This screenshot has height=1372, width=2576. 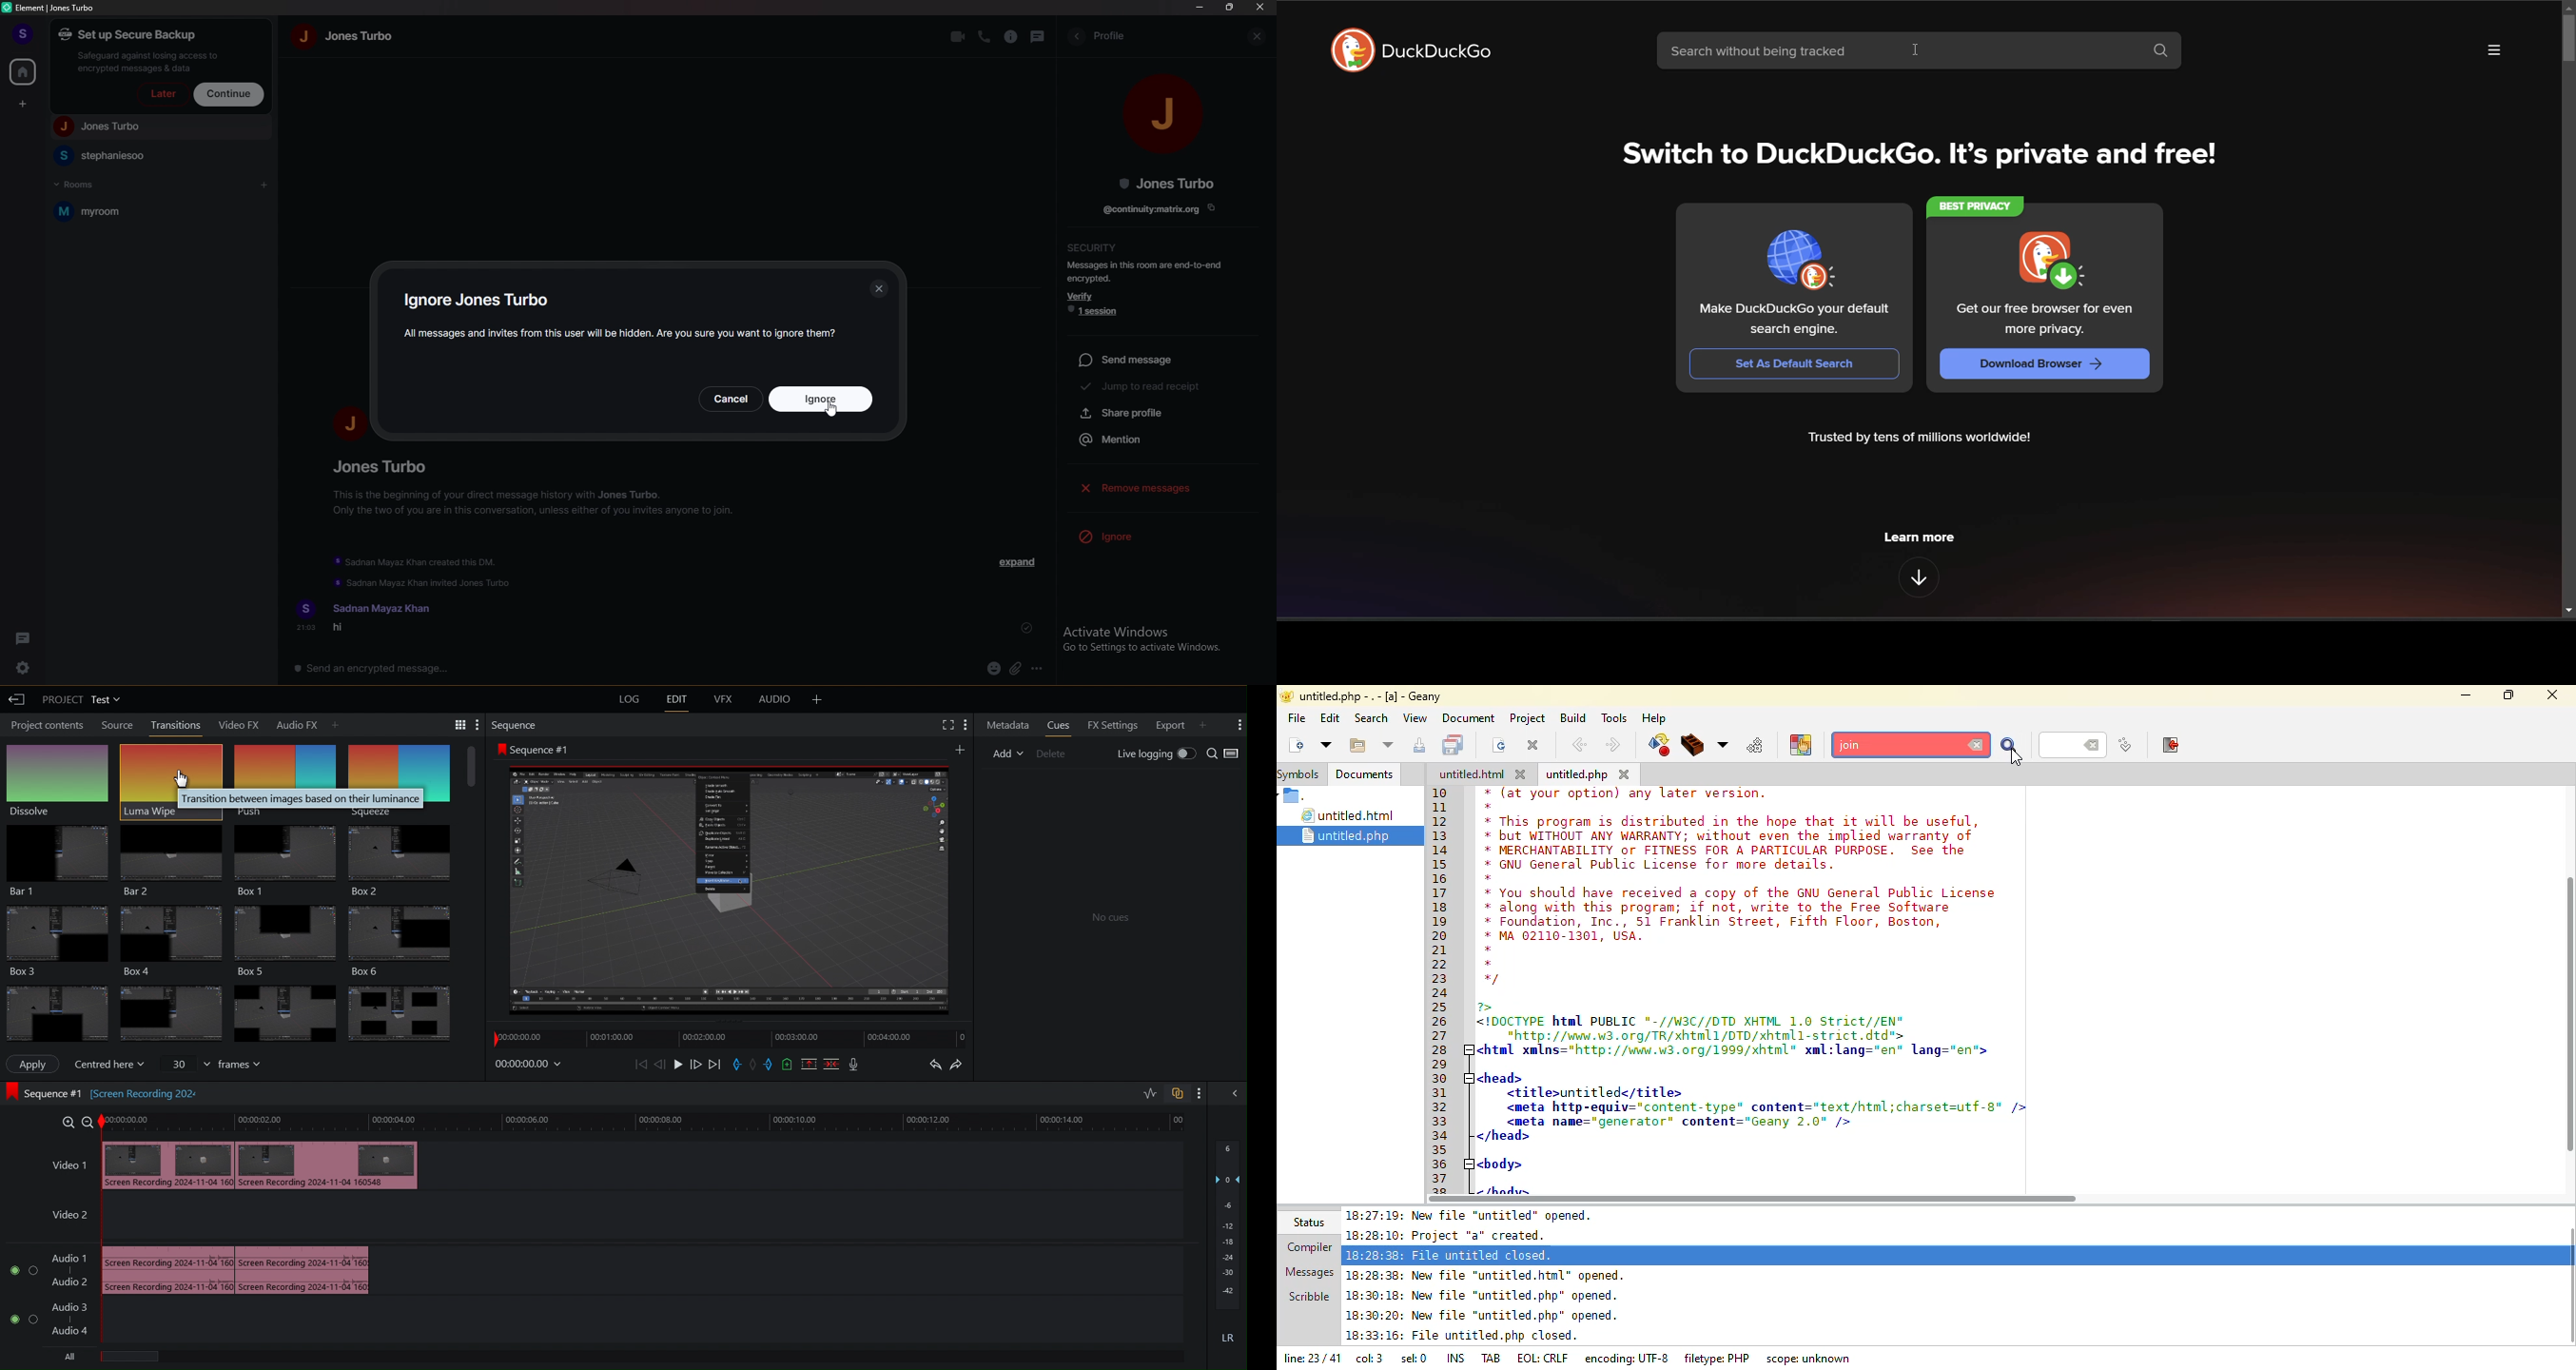 What do you see at coordinates (1922, 154) in the screenshot?
I see `Switch to DuckDuckGo. It’s private and free!` at bounding box center [1922, 154].